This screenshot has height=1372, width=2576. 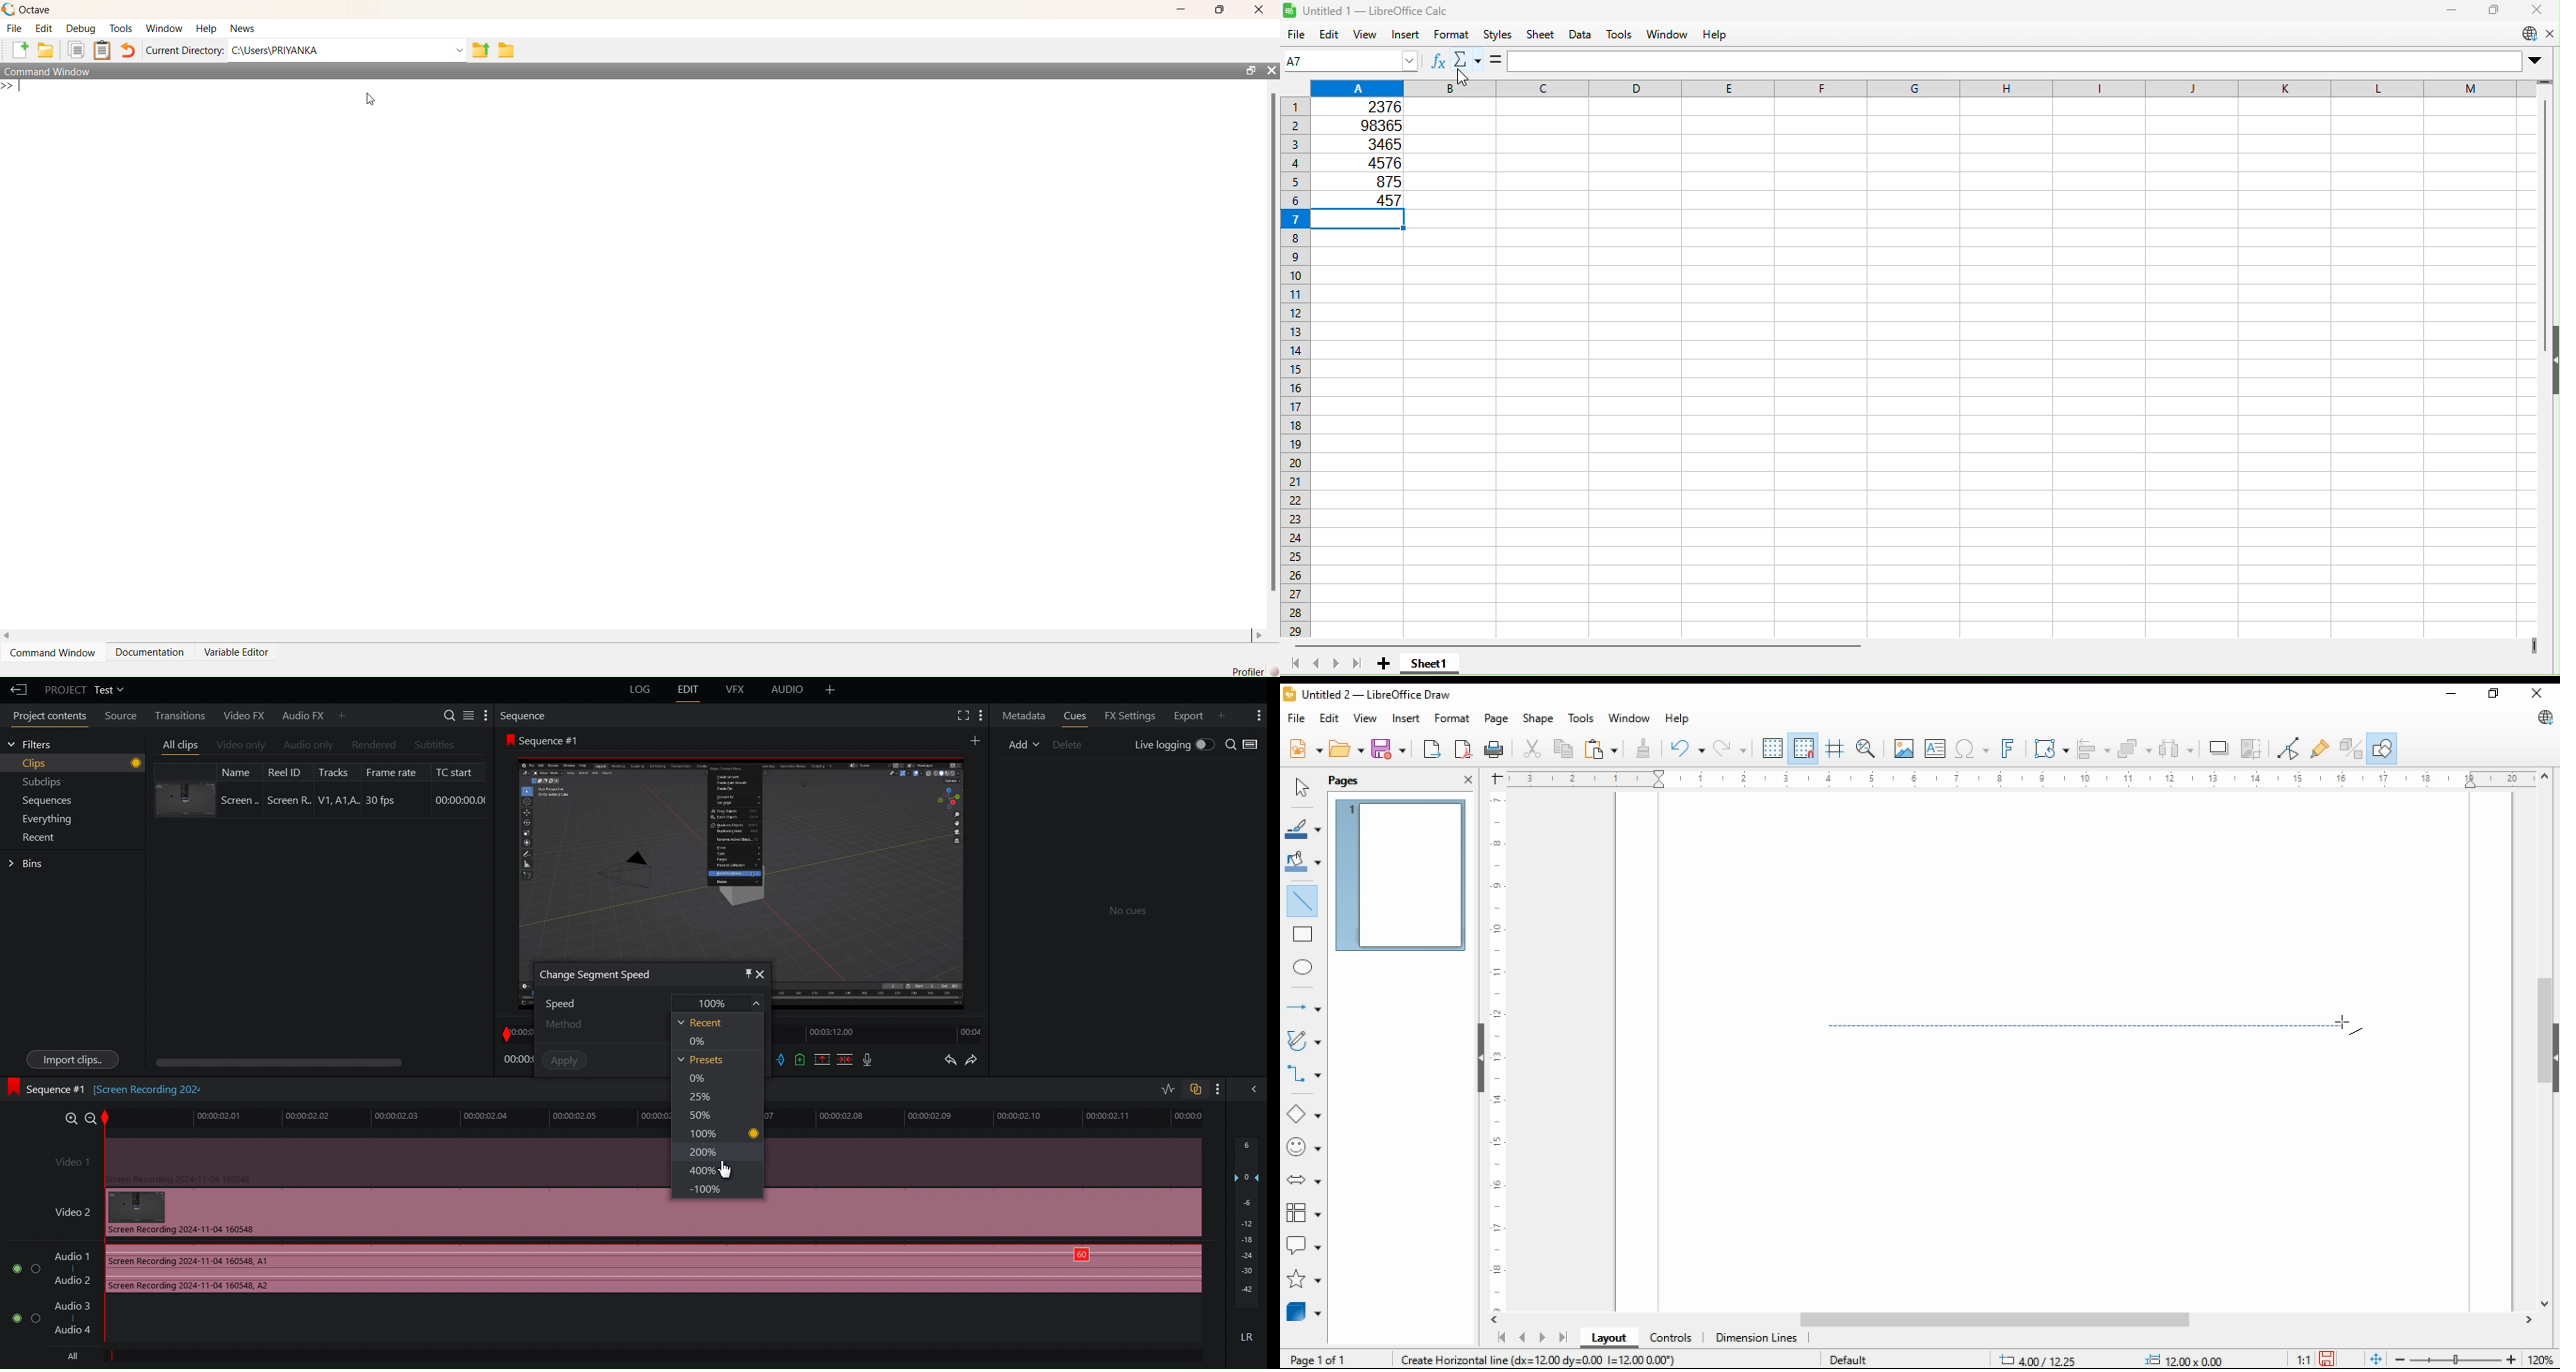 What do you see at coordinates (1318, 59) in the screenshot?
I see `Cell name A7` at bounding box center [1318, 59].